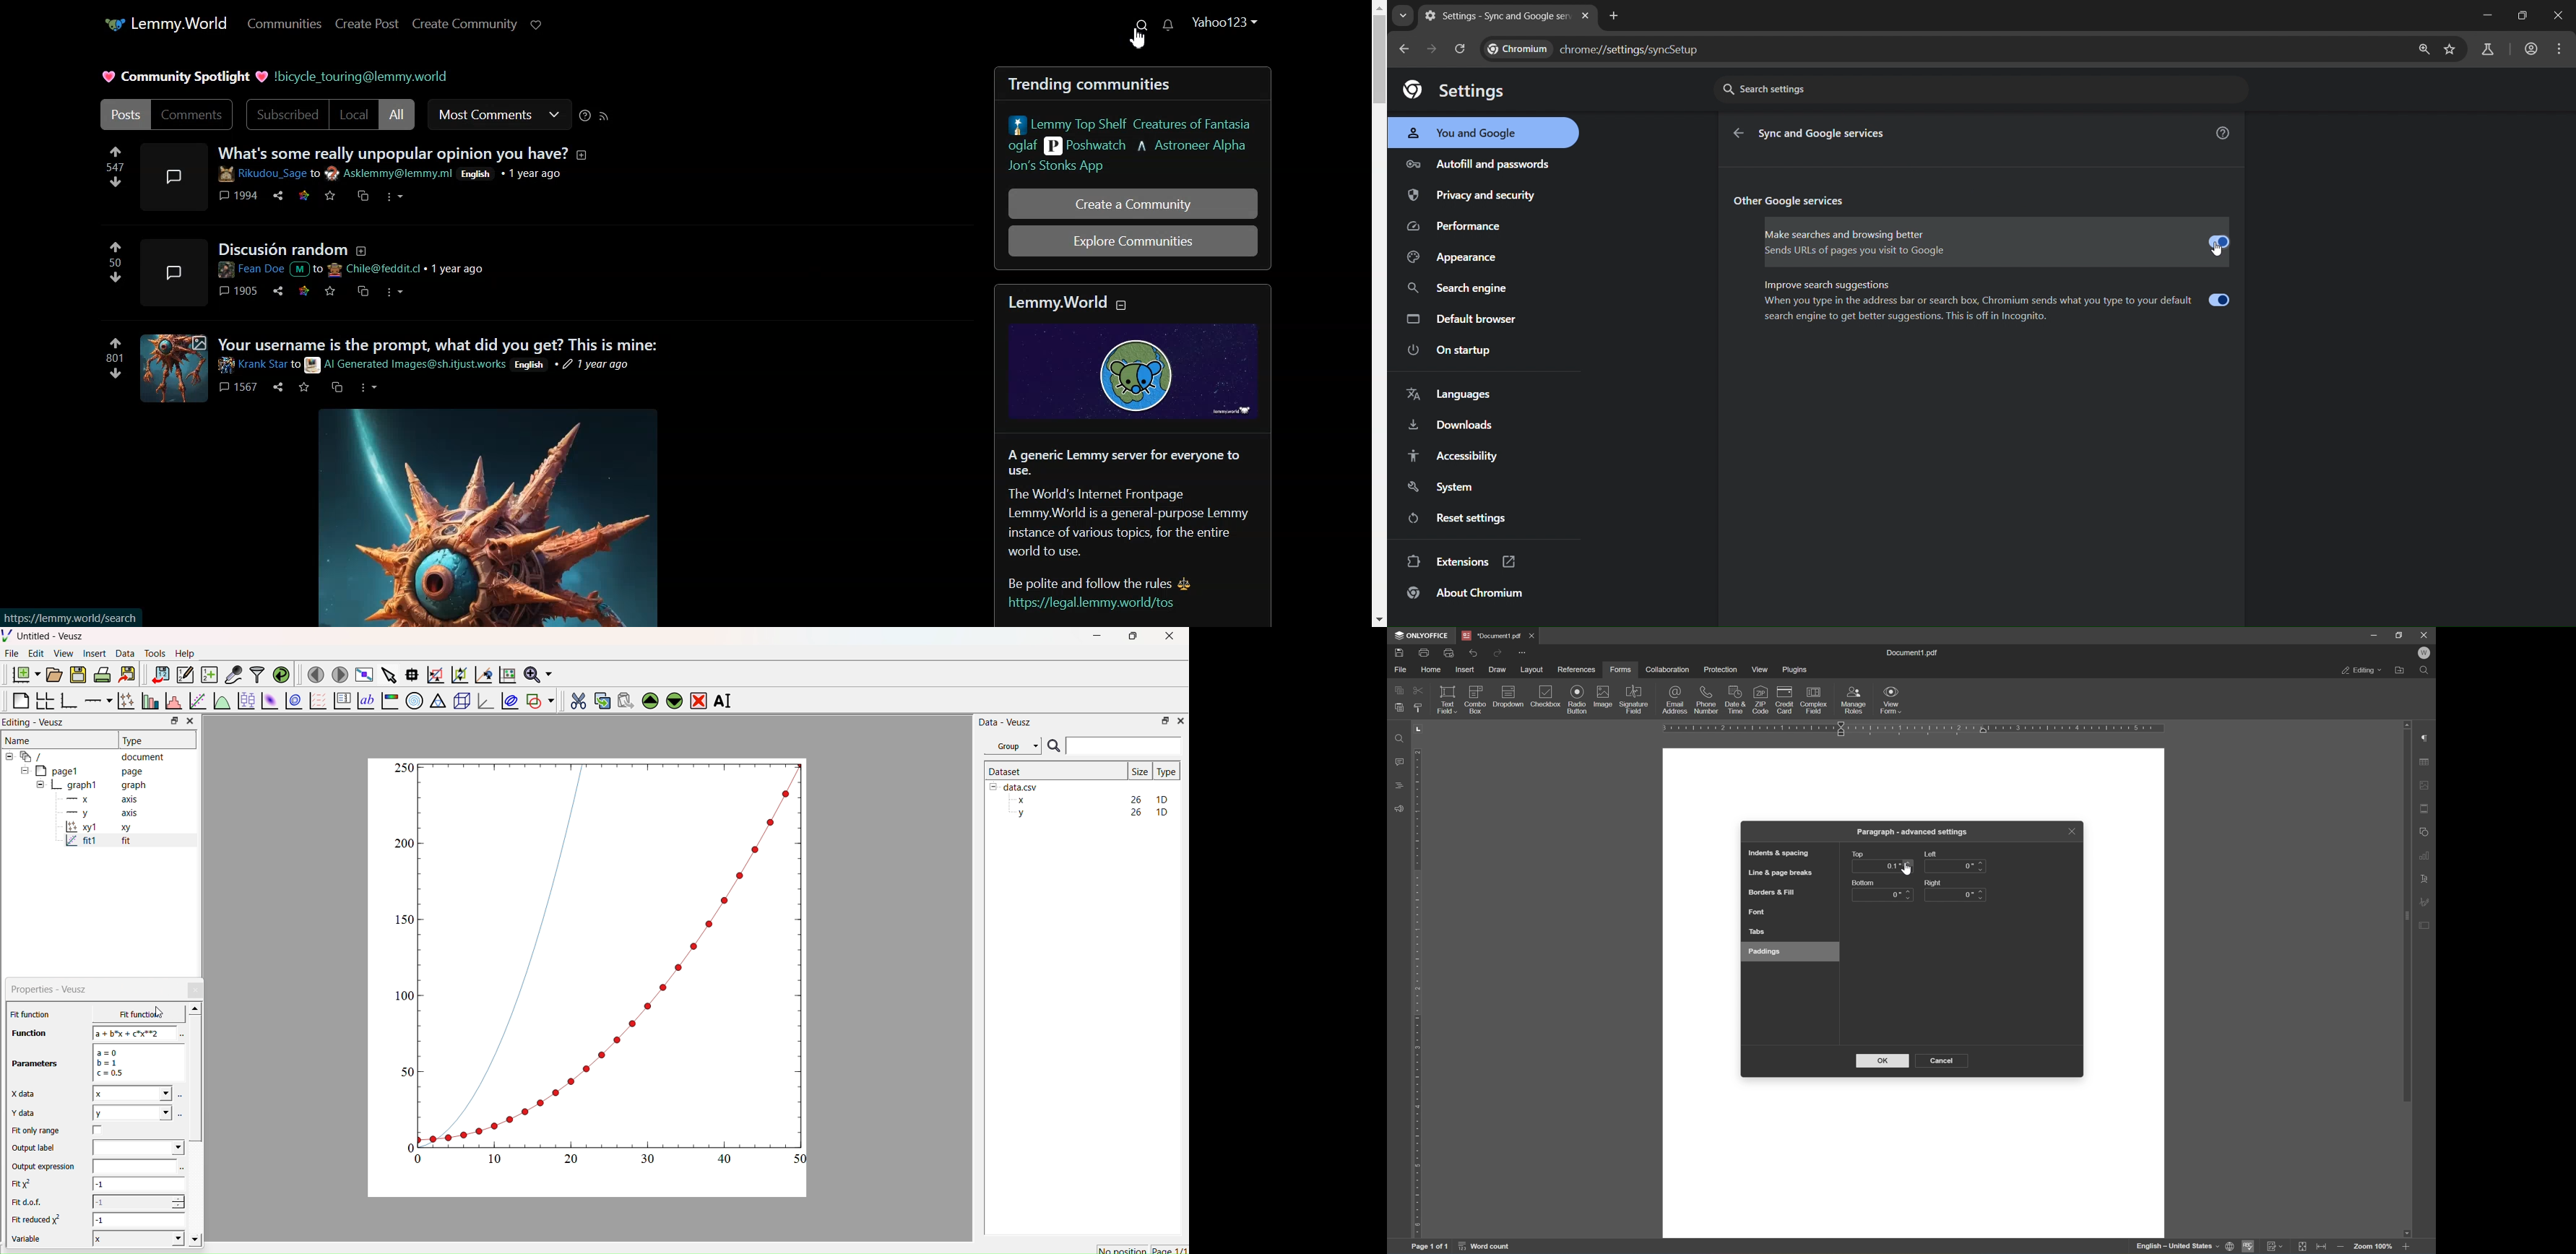 The width and height of the screenshot is (2576, 1260). I want to click on add to favorite, so click(304, 389).